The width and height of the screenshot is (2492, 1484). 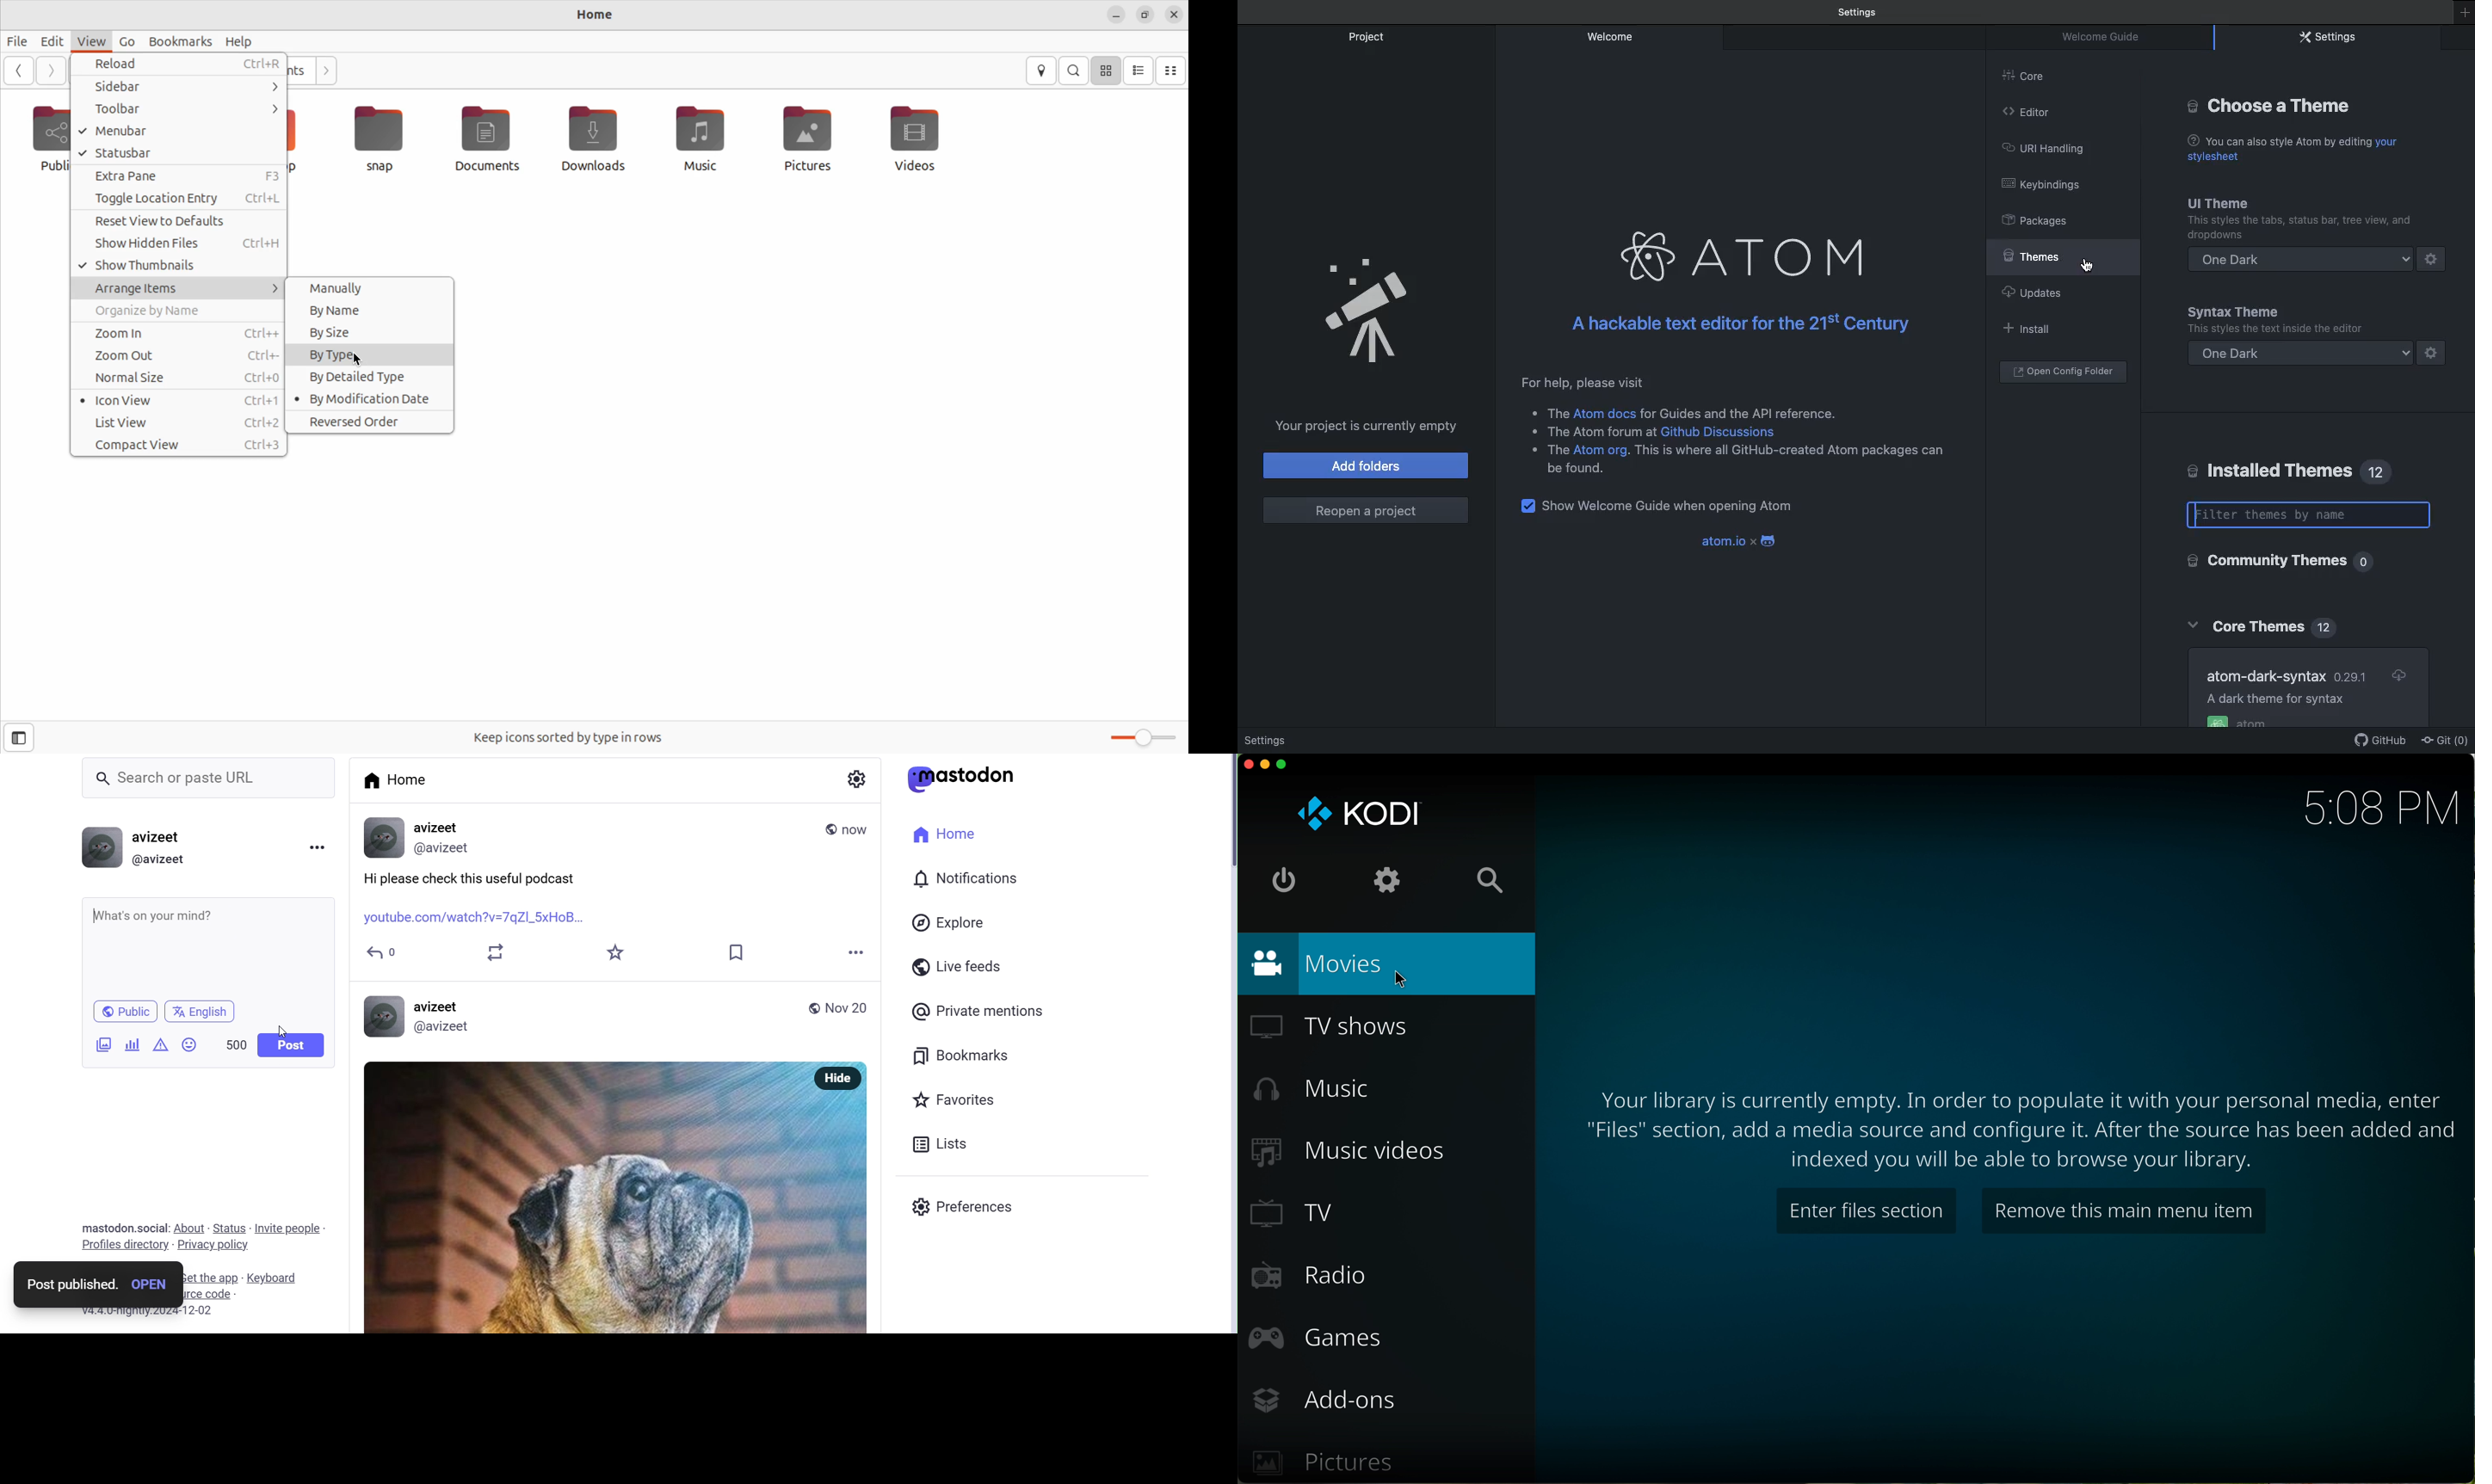 What do you see at coordinates (179, 421) in the screenshot?
I see `list view` at bounding box center [179, 421].